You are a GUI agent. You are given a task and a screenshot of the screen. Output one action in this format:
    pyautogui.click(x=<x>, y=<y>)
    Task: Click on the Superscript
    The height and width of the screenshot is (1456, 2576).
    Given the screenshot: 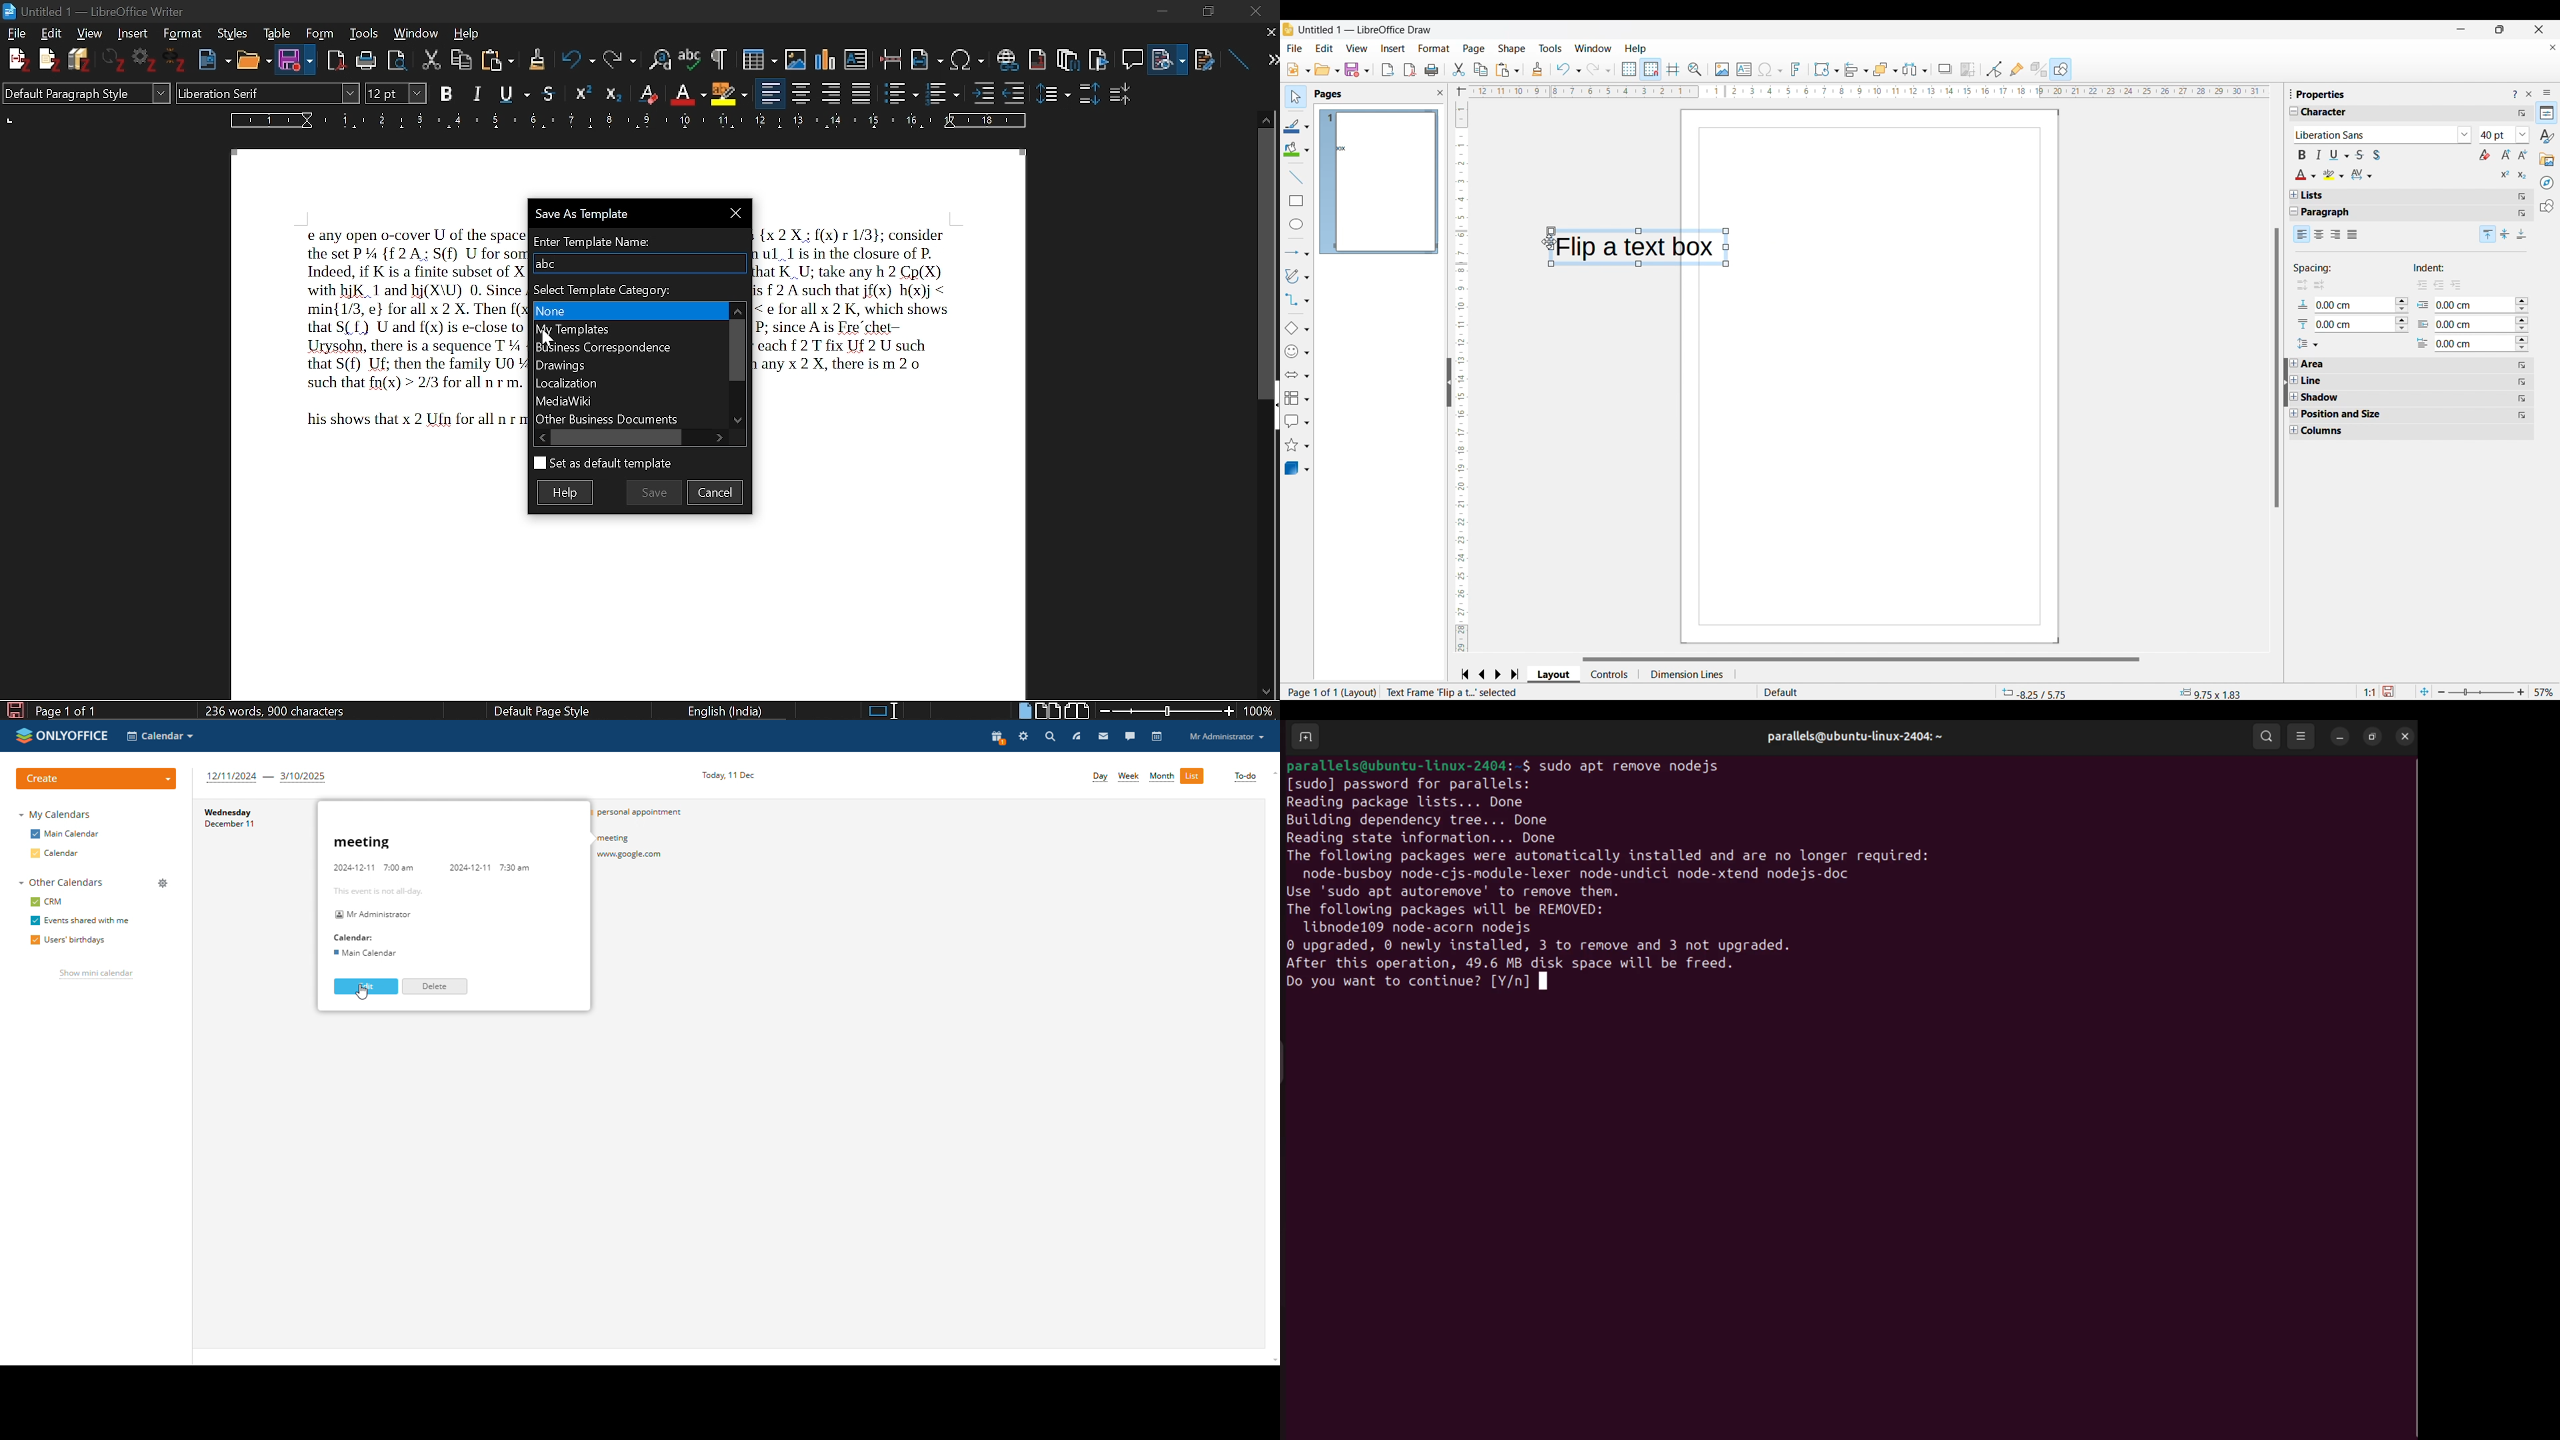 What is the action you would take?
    pyautogui.click(x=647, y=93)
    